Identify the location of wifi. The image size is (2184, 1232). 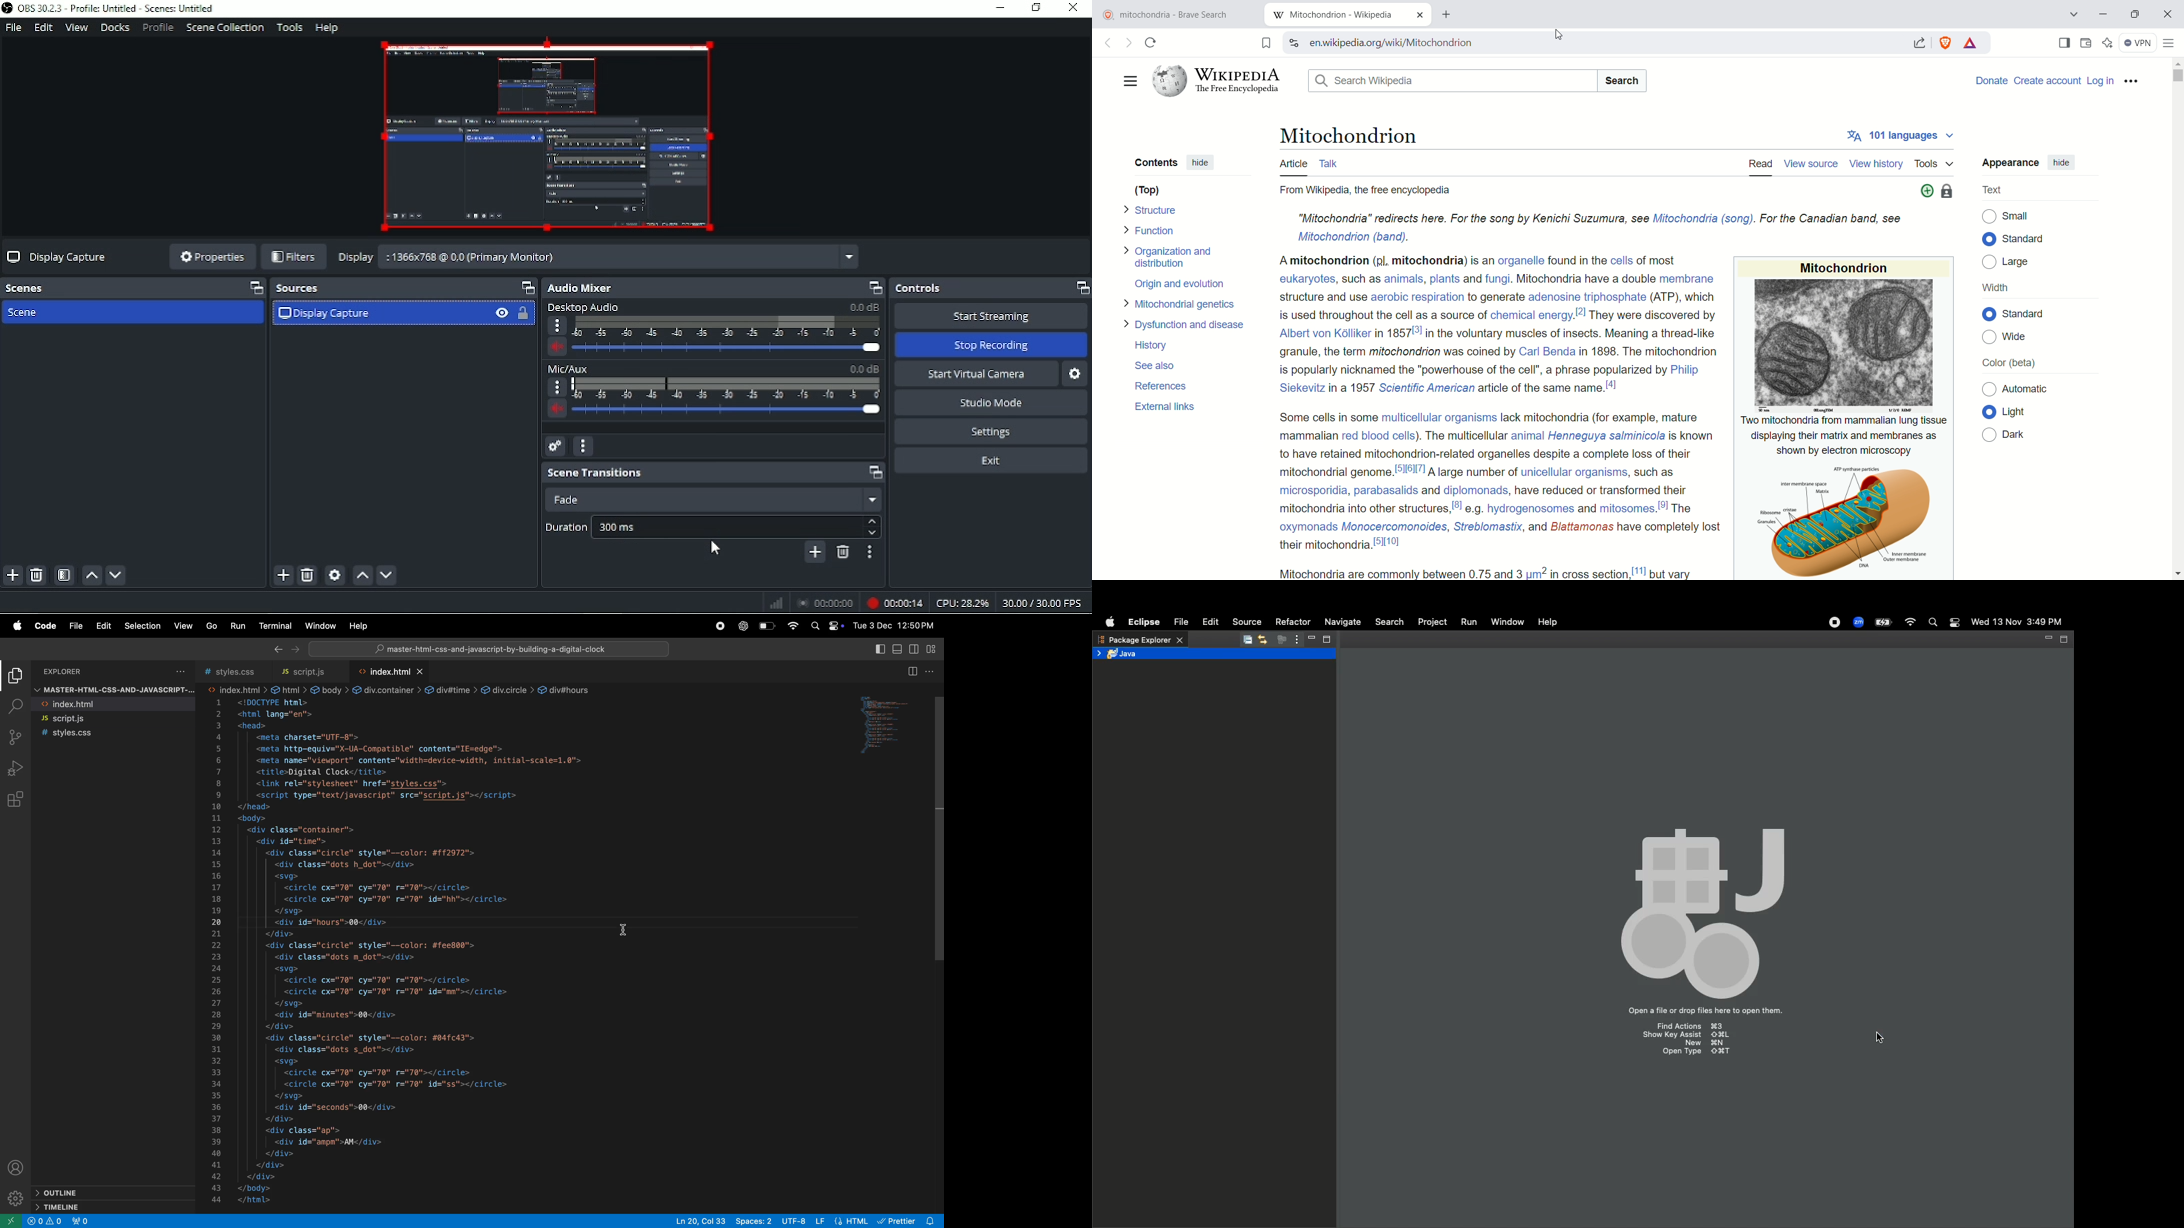
(794, 624).